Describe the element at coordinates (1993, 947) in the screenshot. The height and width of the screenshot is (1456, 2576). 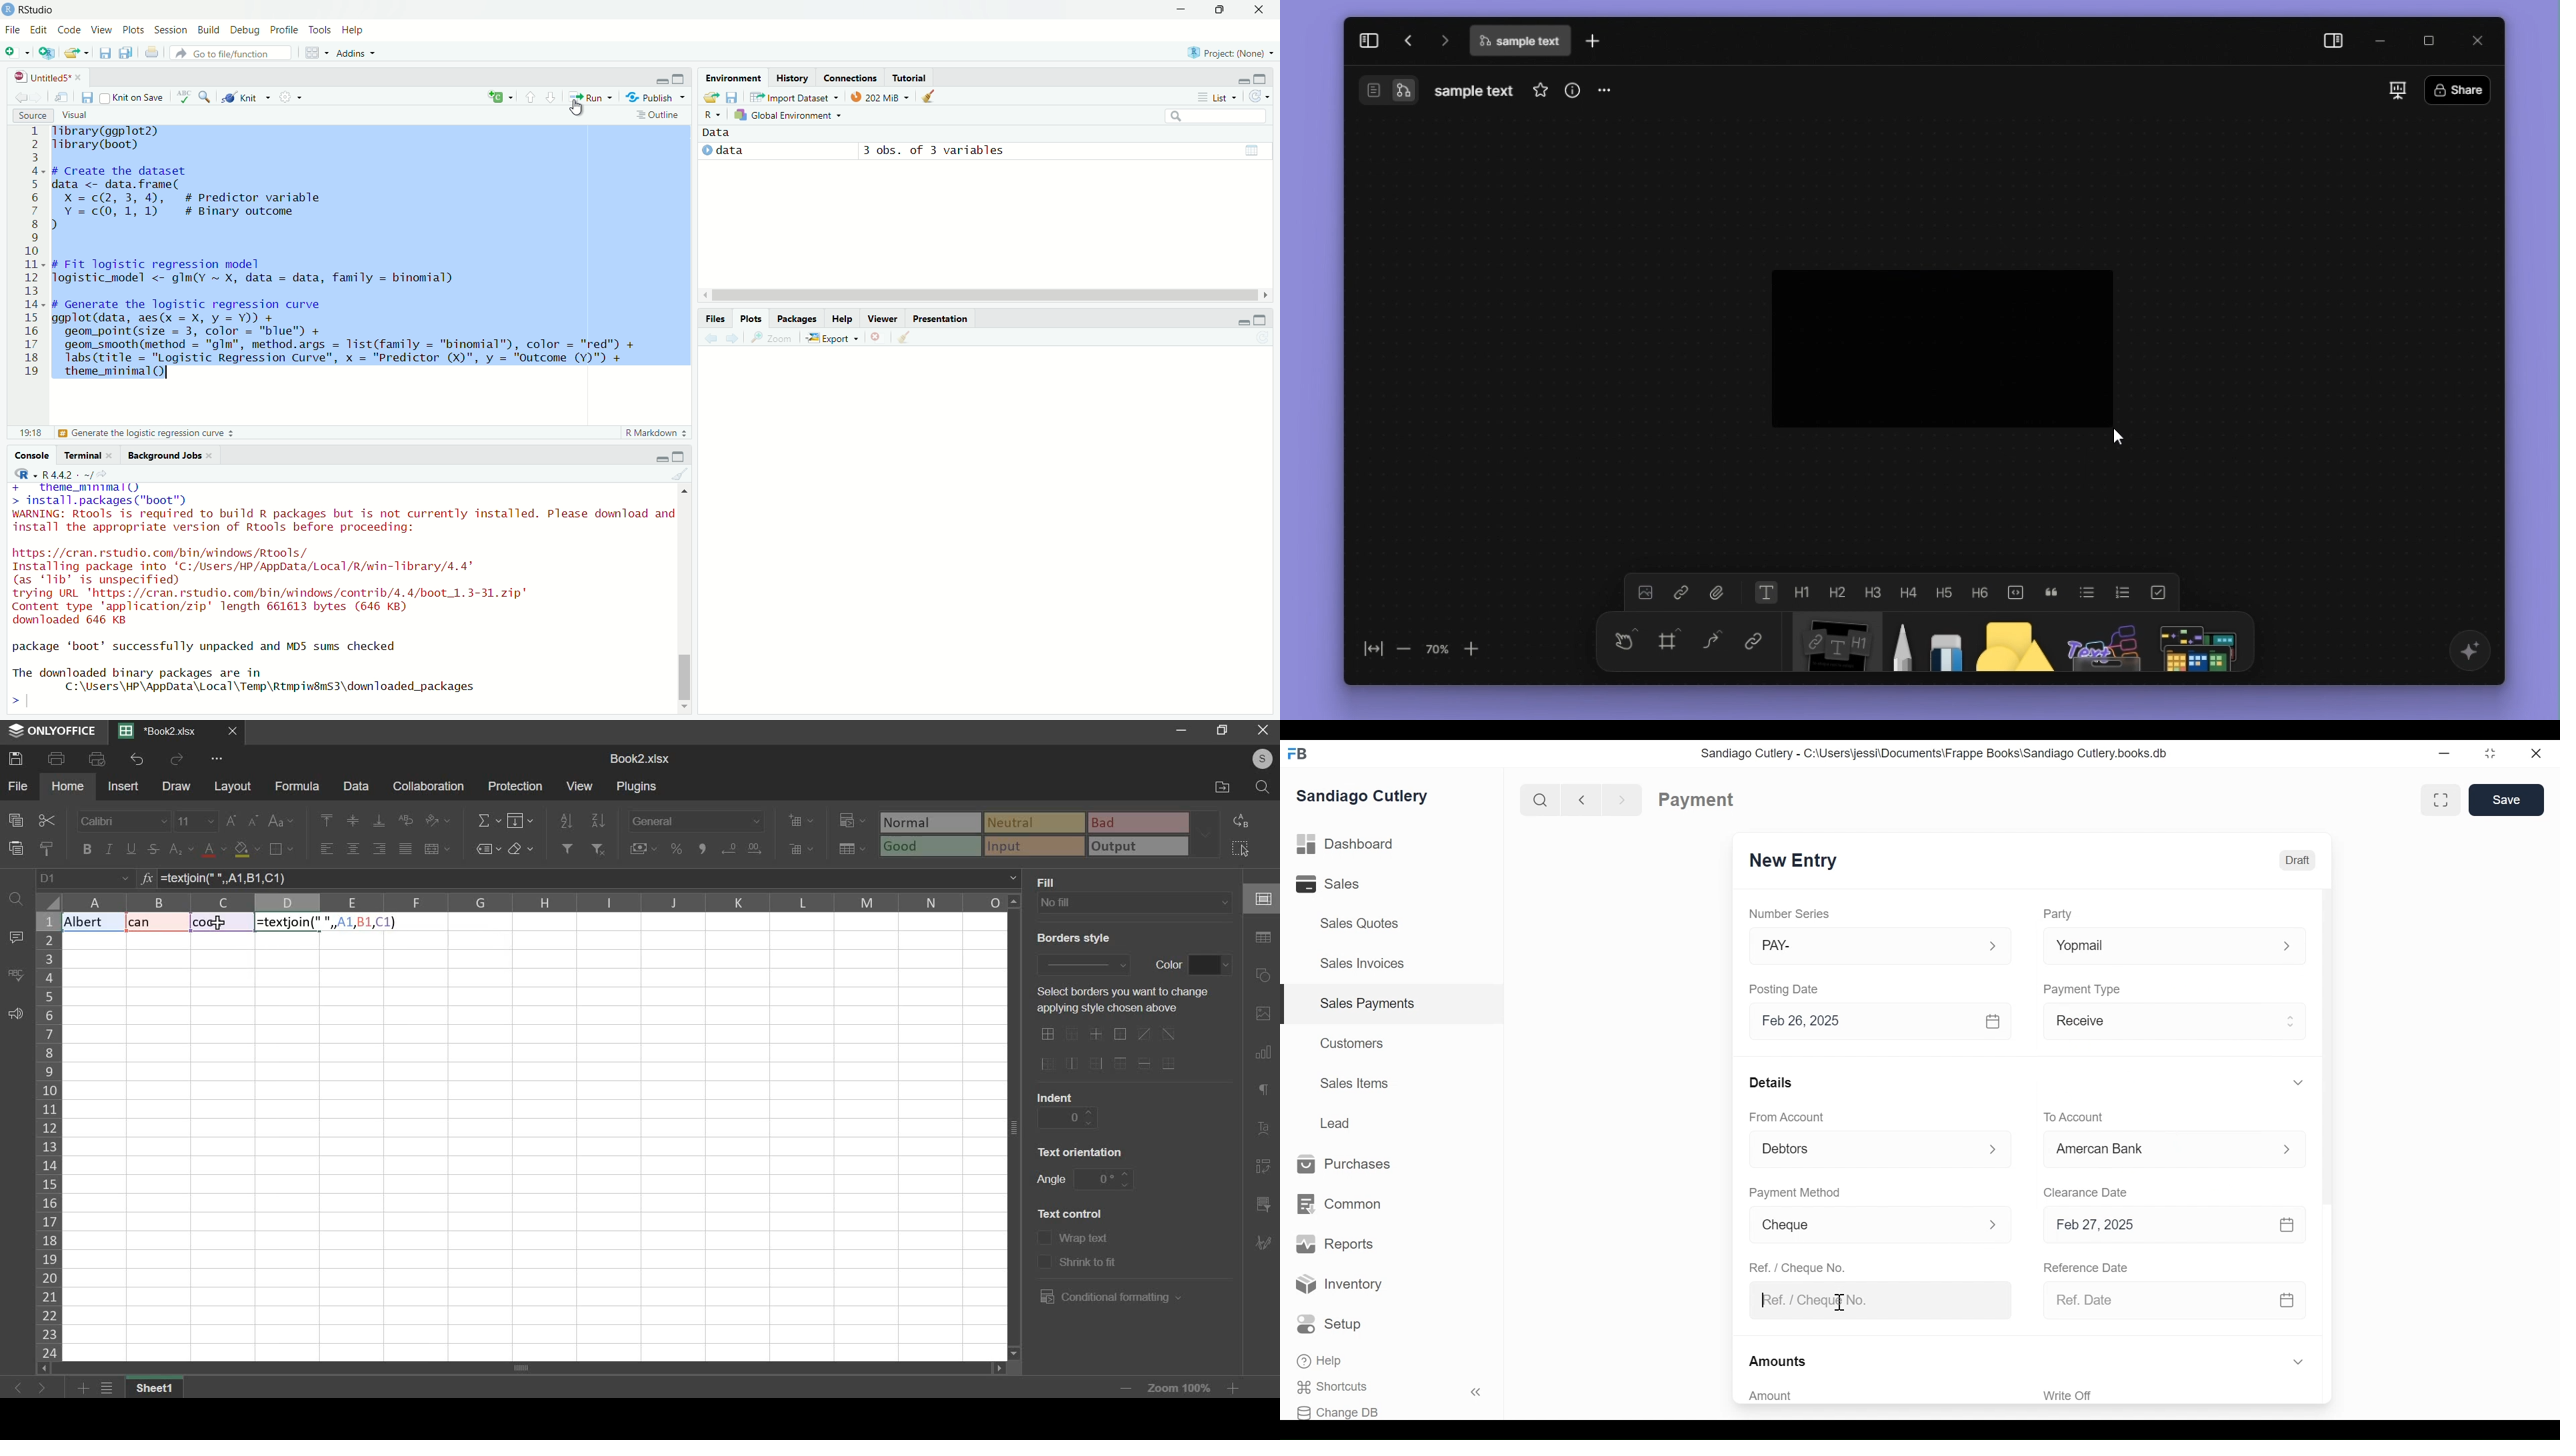
I see `Expand` at that location.